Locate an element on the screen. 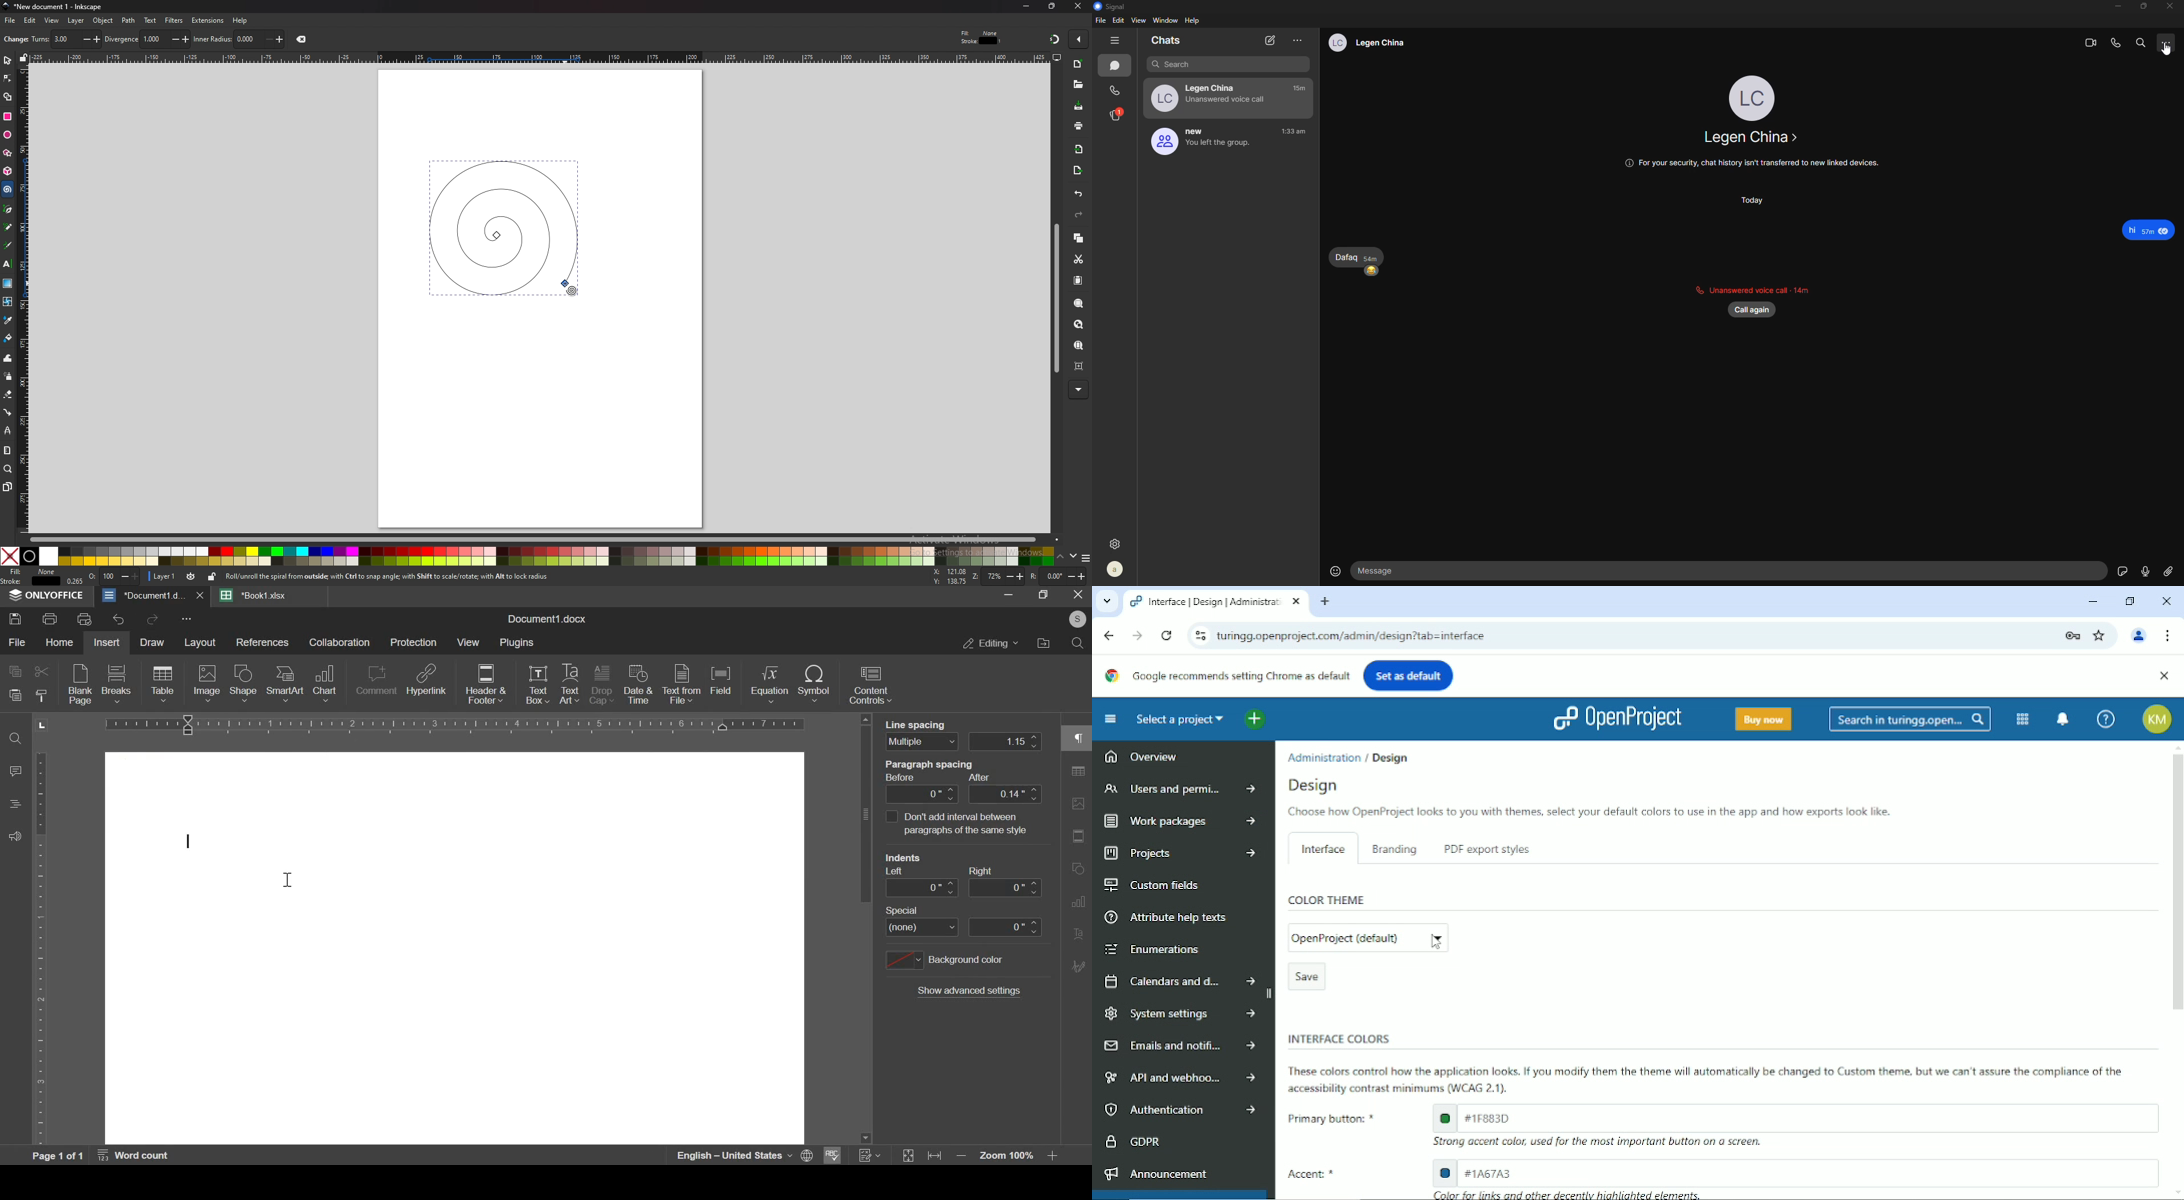 Image resolution: width=2184 pixels, height=1204 pixels. turns: 3.00 is located at coordinates (65, 40).